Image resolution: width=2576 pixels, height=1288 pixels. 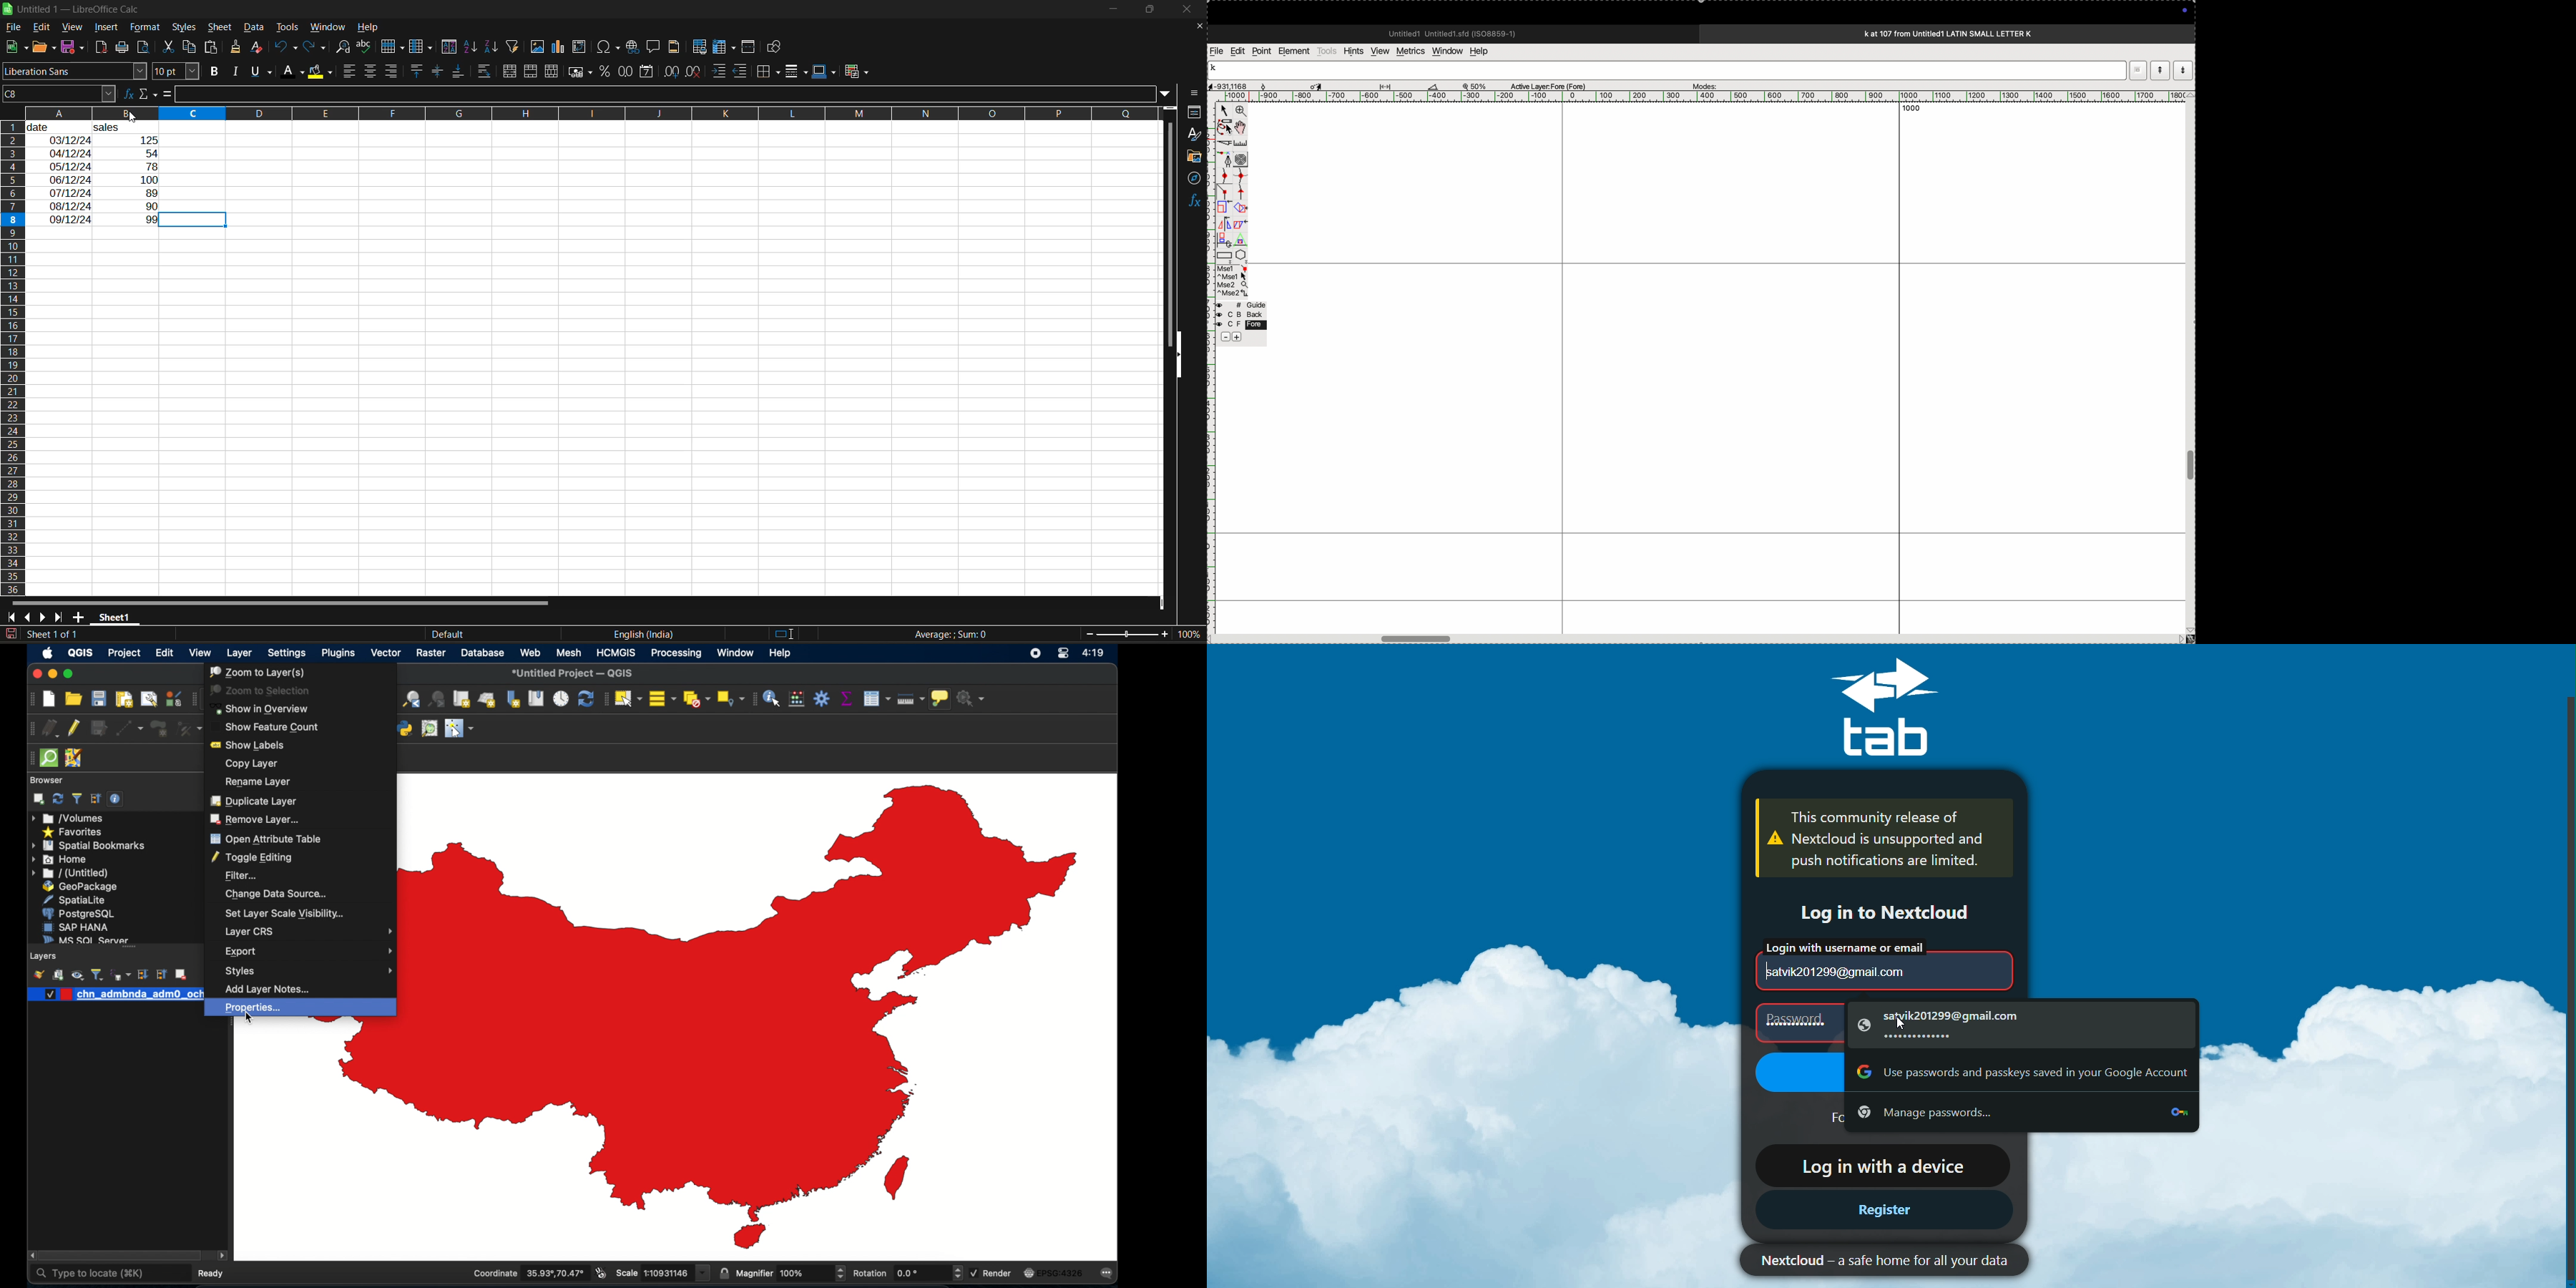 What do you see at coordinates (431, 654) in the screenshot?
I see `raster` at bounding box center [431, 654].